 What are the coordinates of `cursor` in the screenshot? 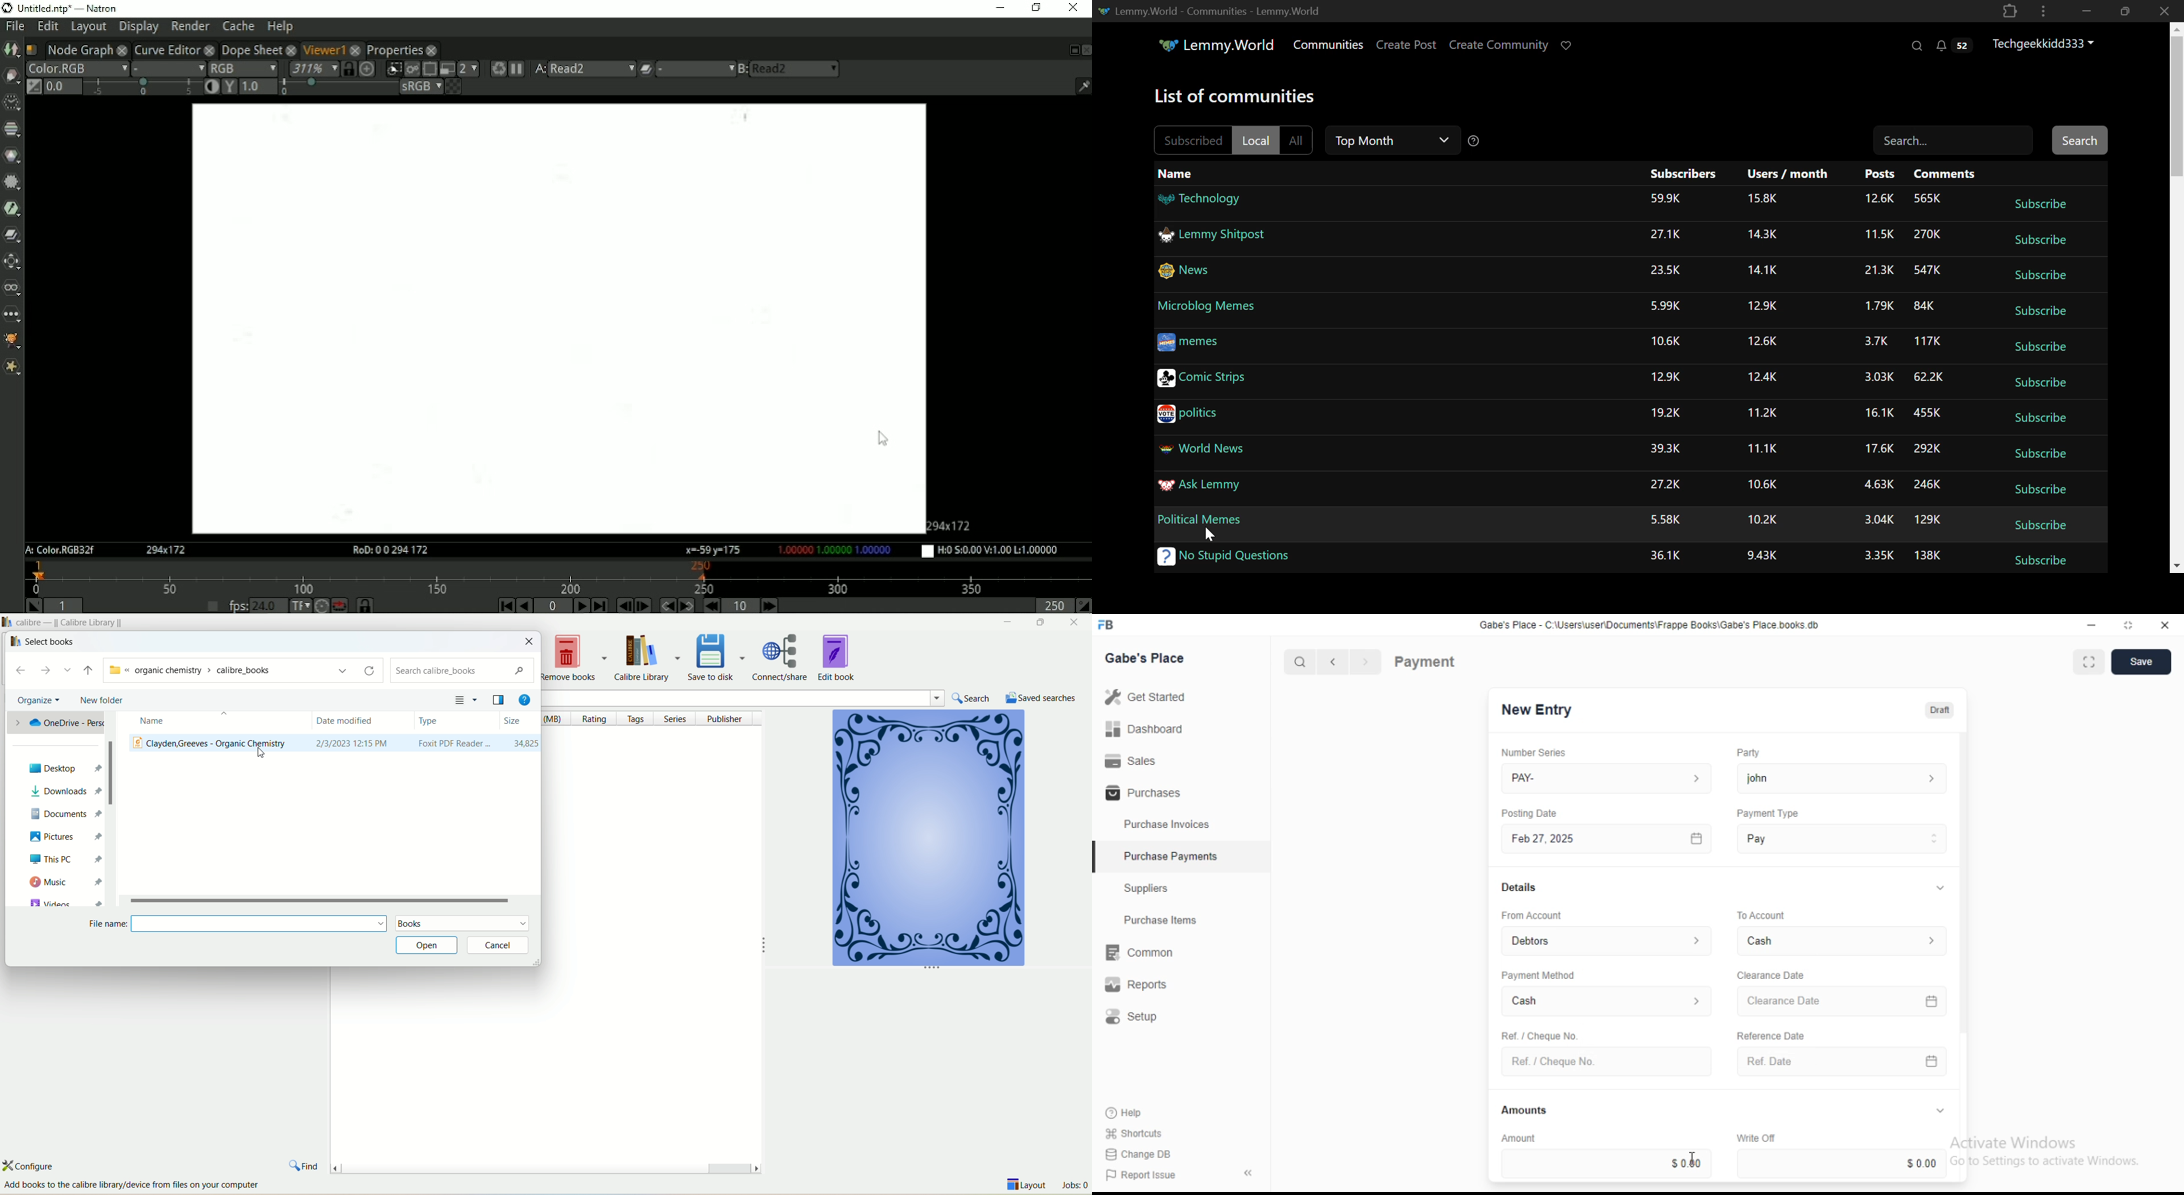 It's located at (260, 754).